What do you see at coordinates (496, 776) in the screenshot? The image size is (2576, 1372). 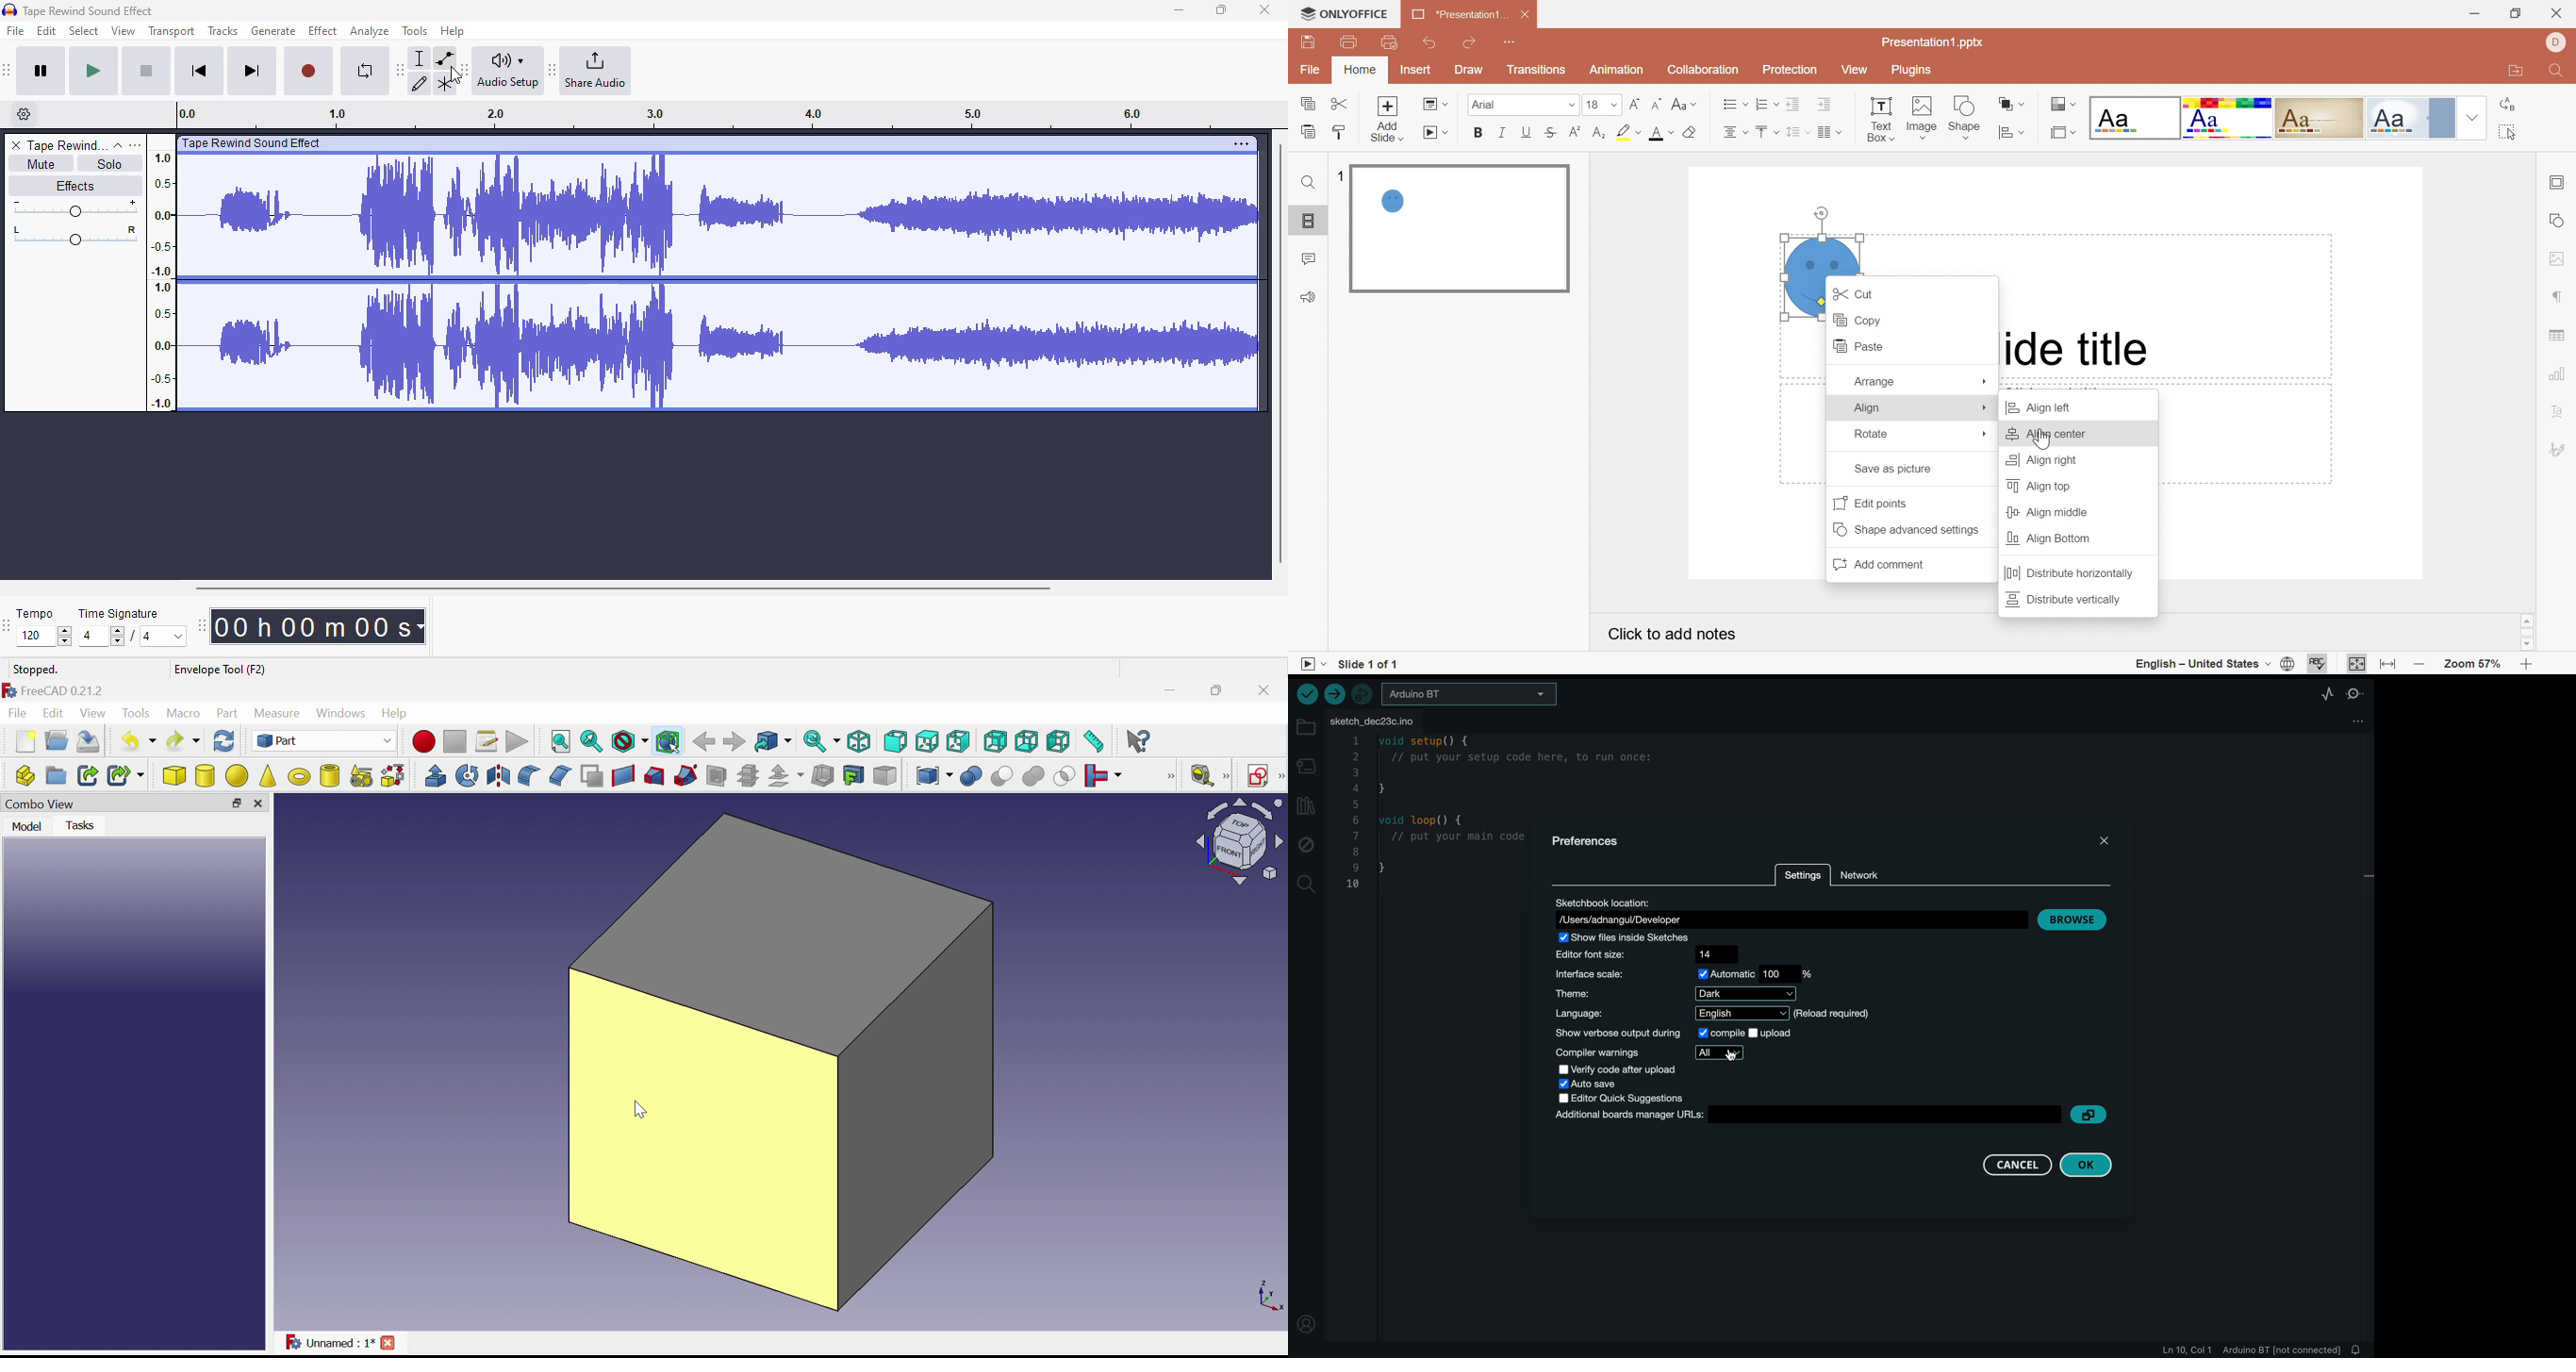 I see `Mirroring...` at bounding box center [496, 776].